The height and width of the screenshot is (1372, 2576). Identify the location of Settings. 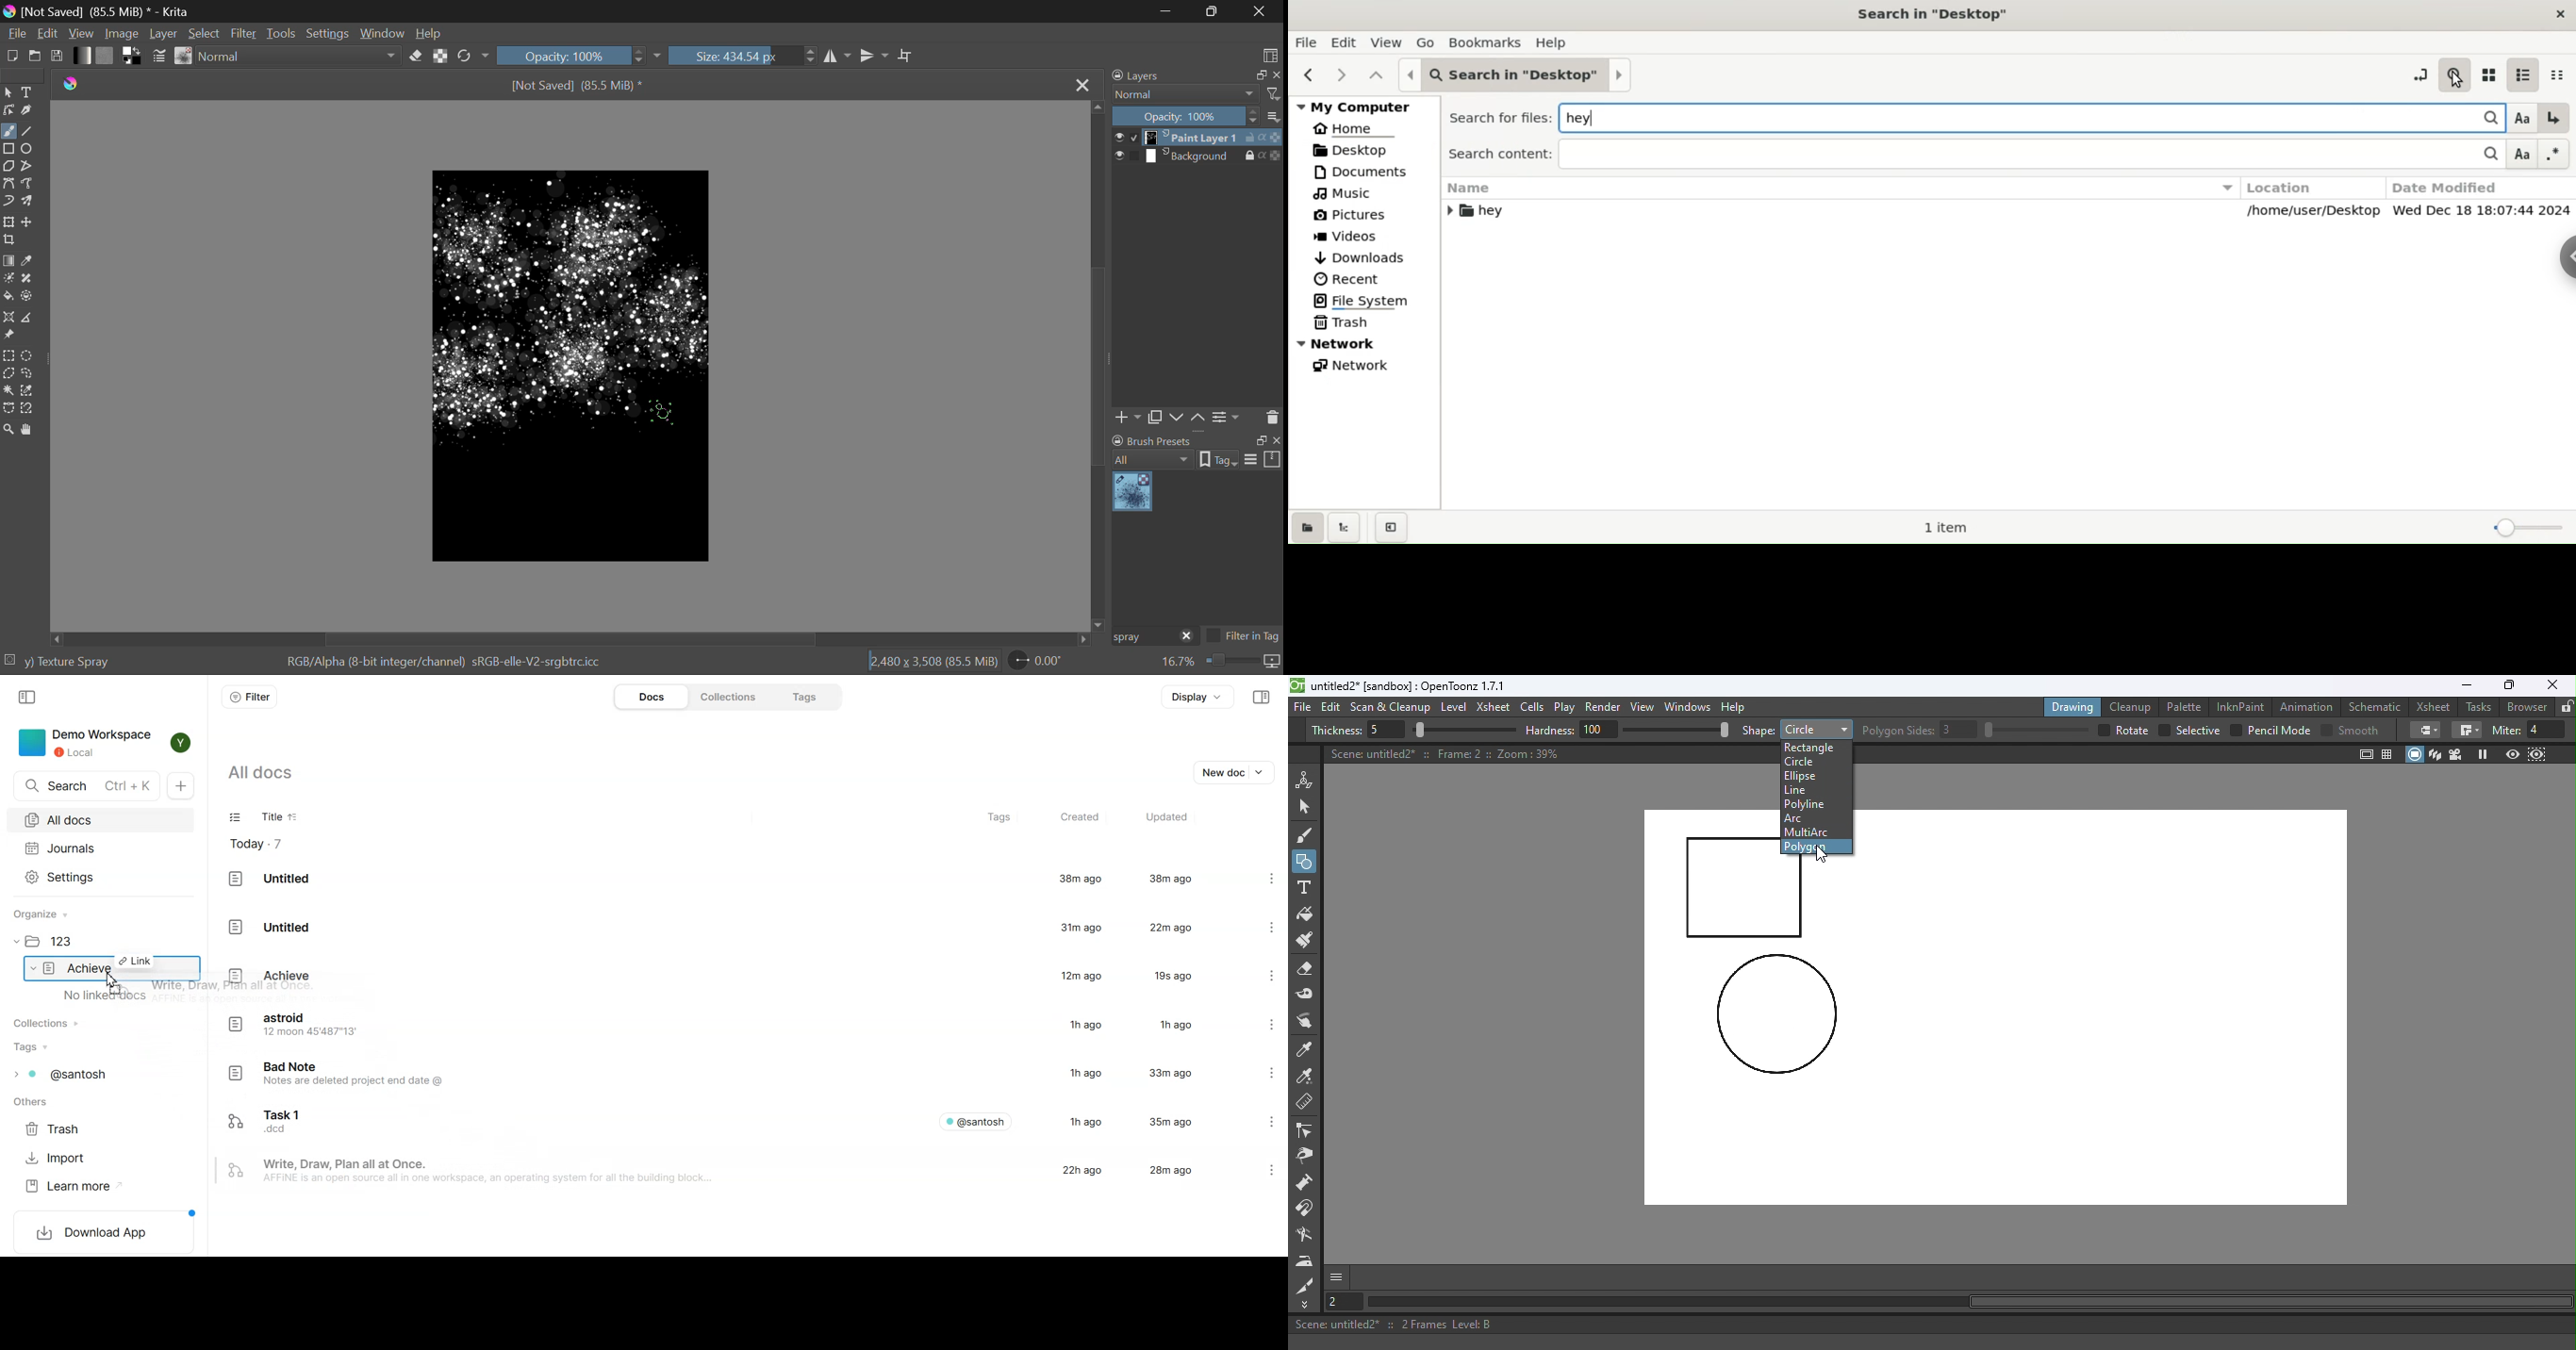
(1276, 1170).